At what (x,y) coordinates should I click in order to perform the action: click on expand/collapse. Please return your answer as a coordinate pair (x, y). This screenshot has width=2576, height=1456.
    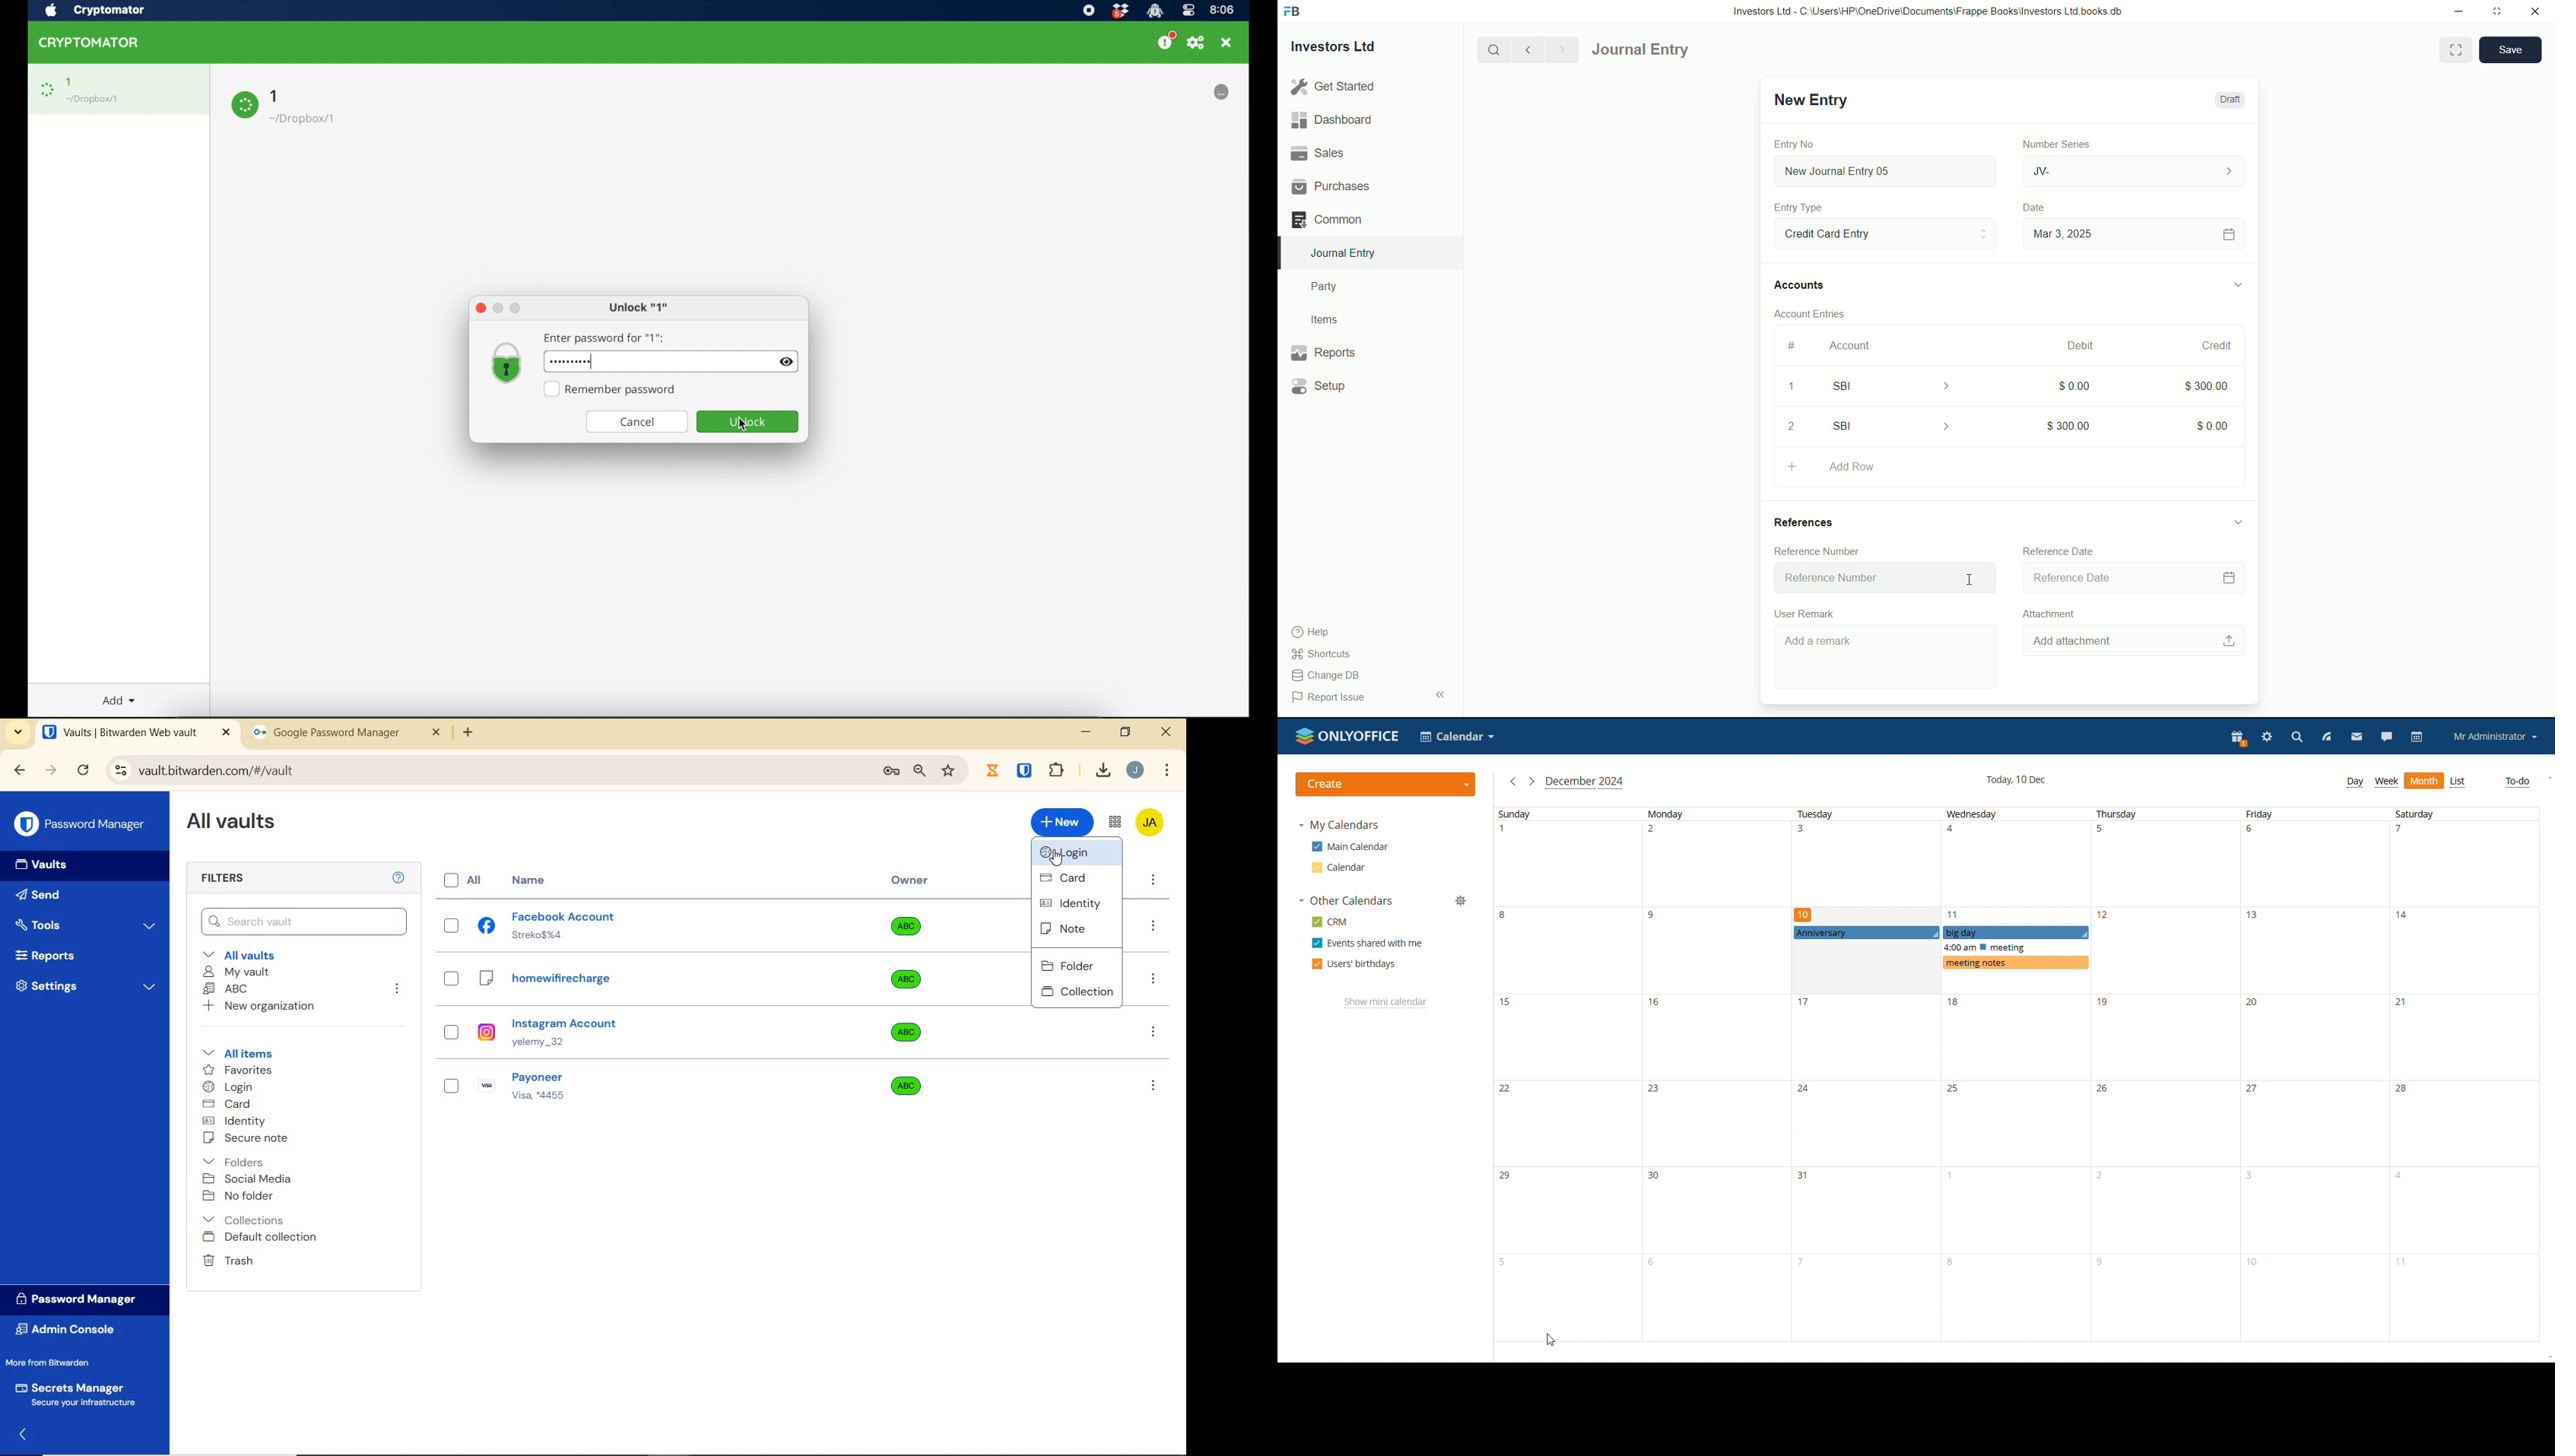
    Looking at the image, I should click on (2237, 283).